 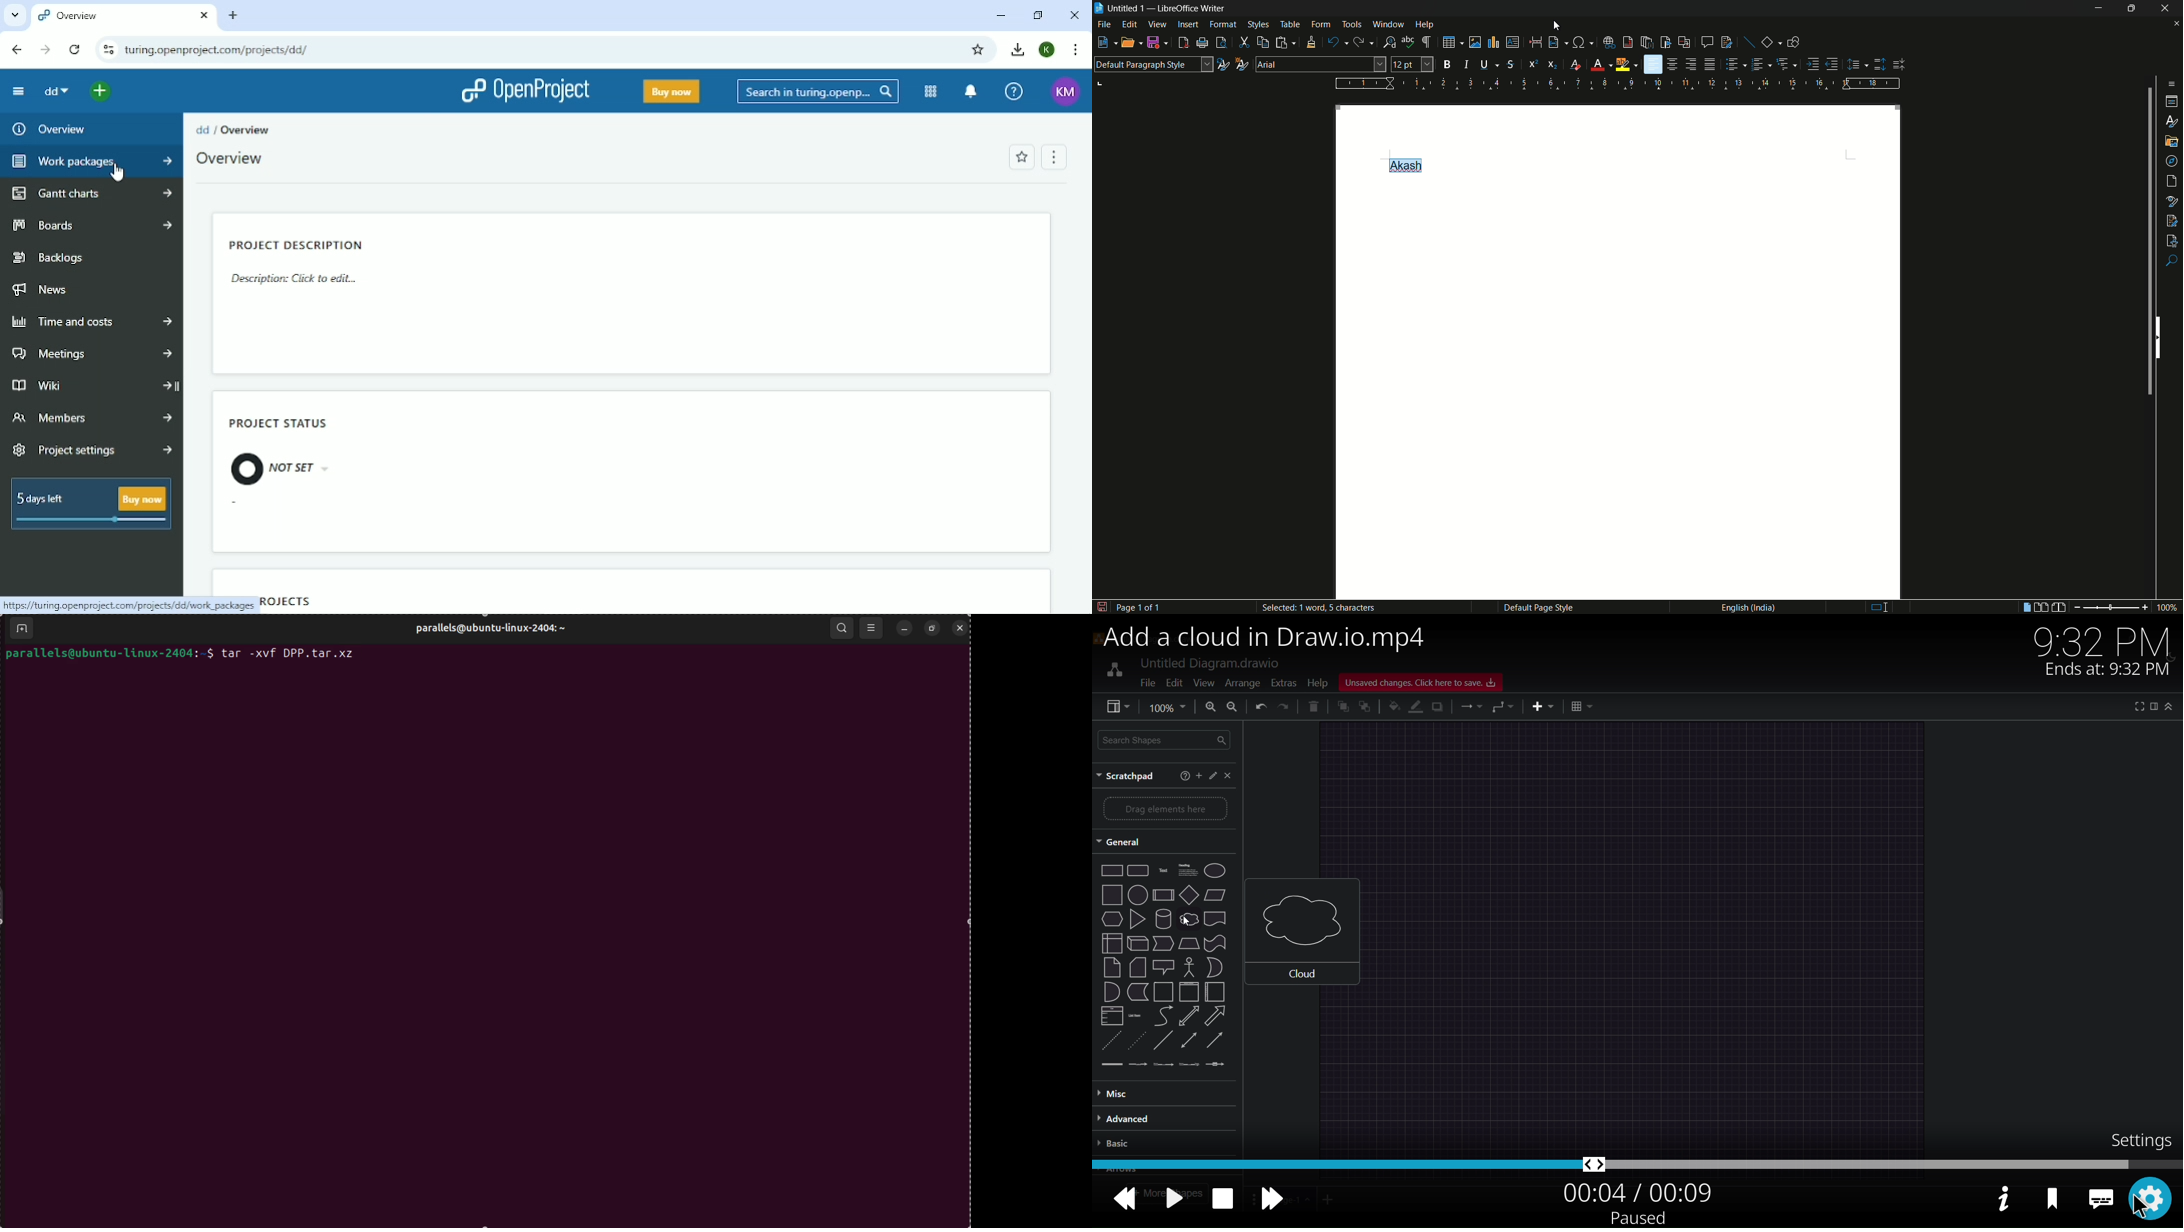 I want to click on align center, so click(x=1674, y=64).